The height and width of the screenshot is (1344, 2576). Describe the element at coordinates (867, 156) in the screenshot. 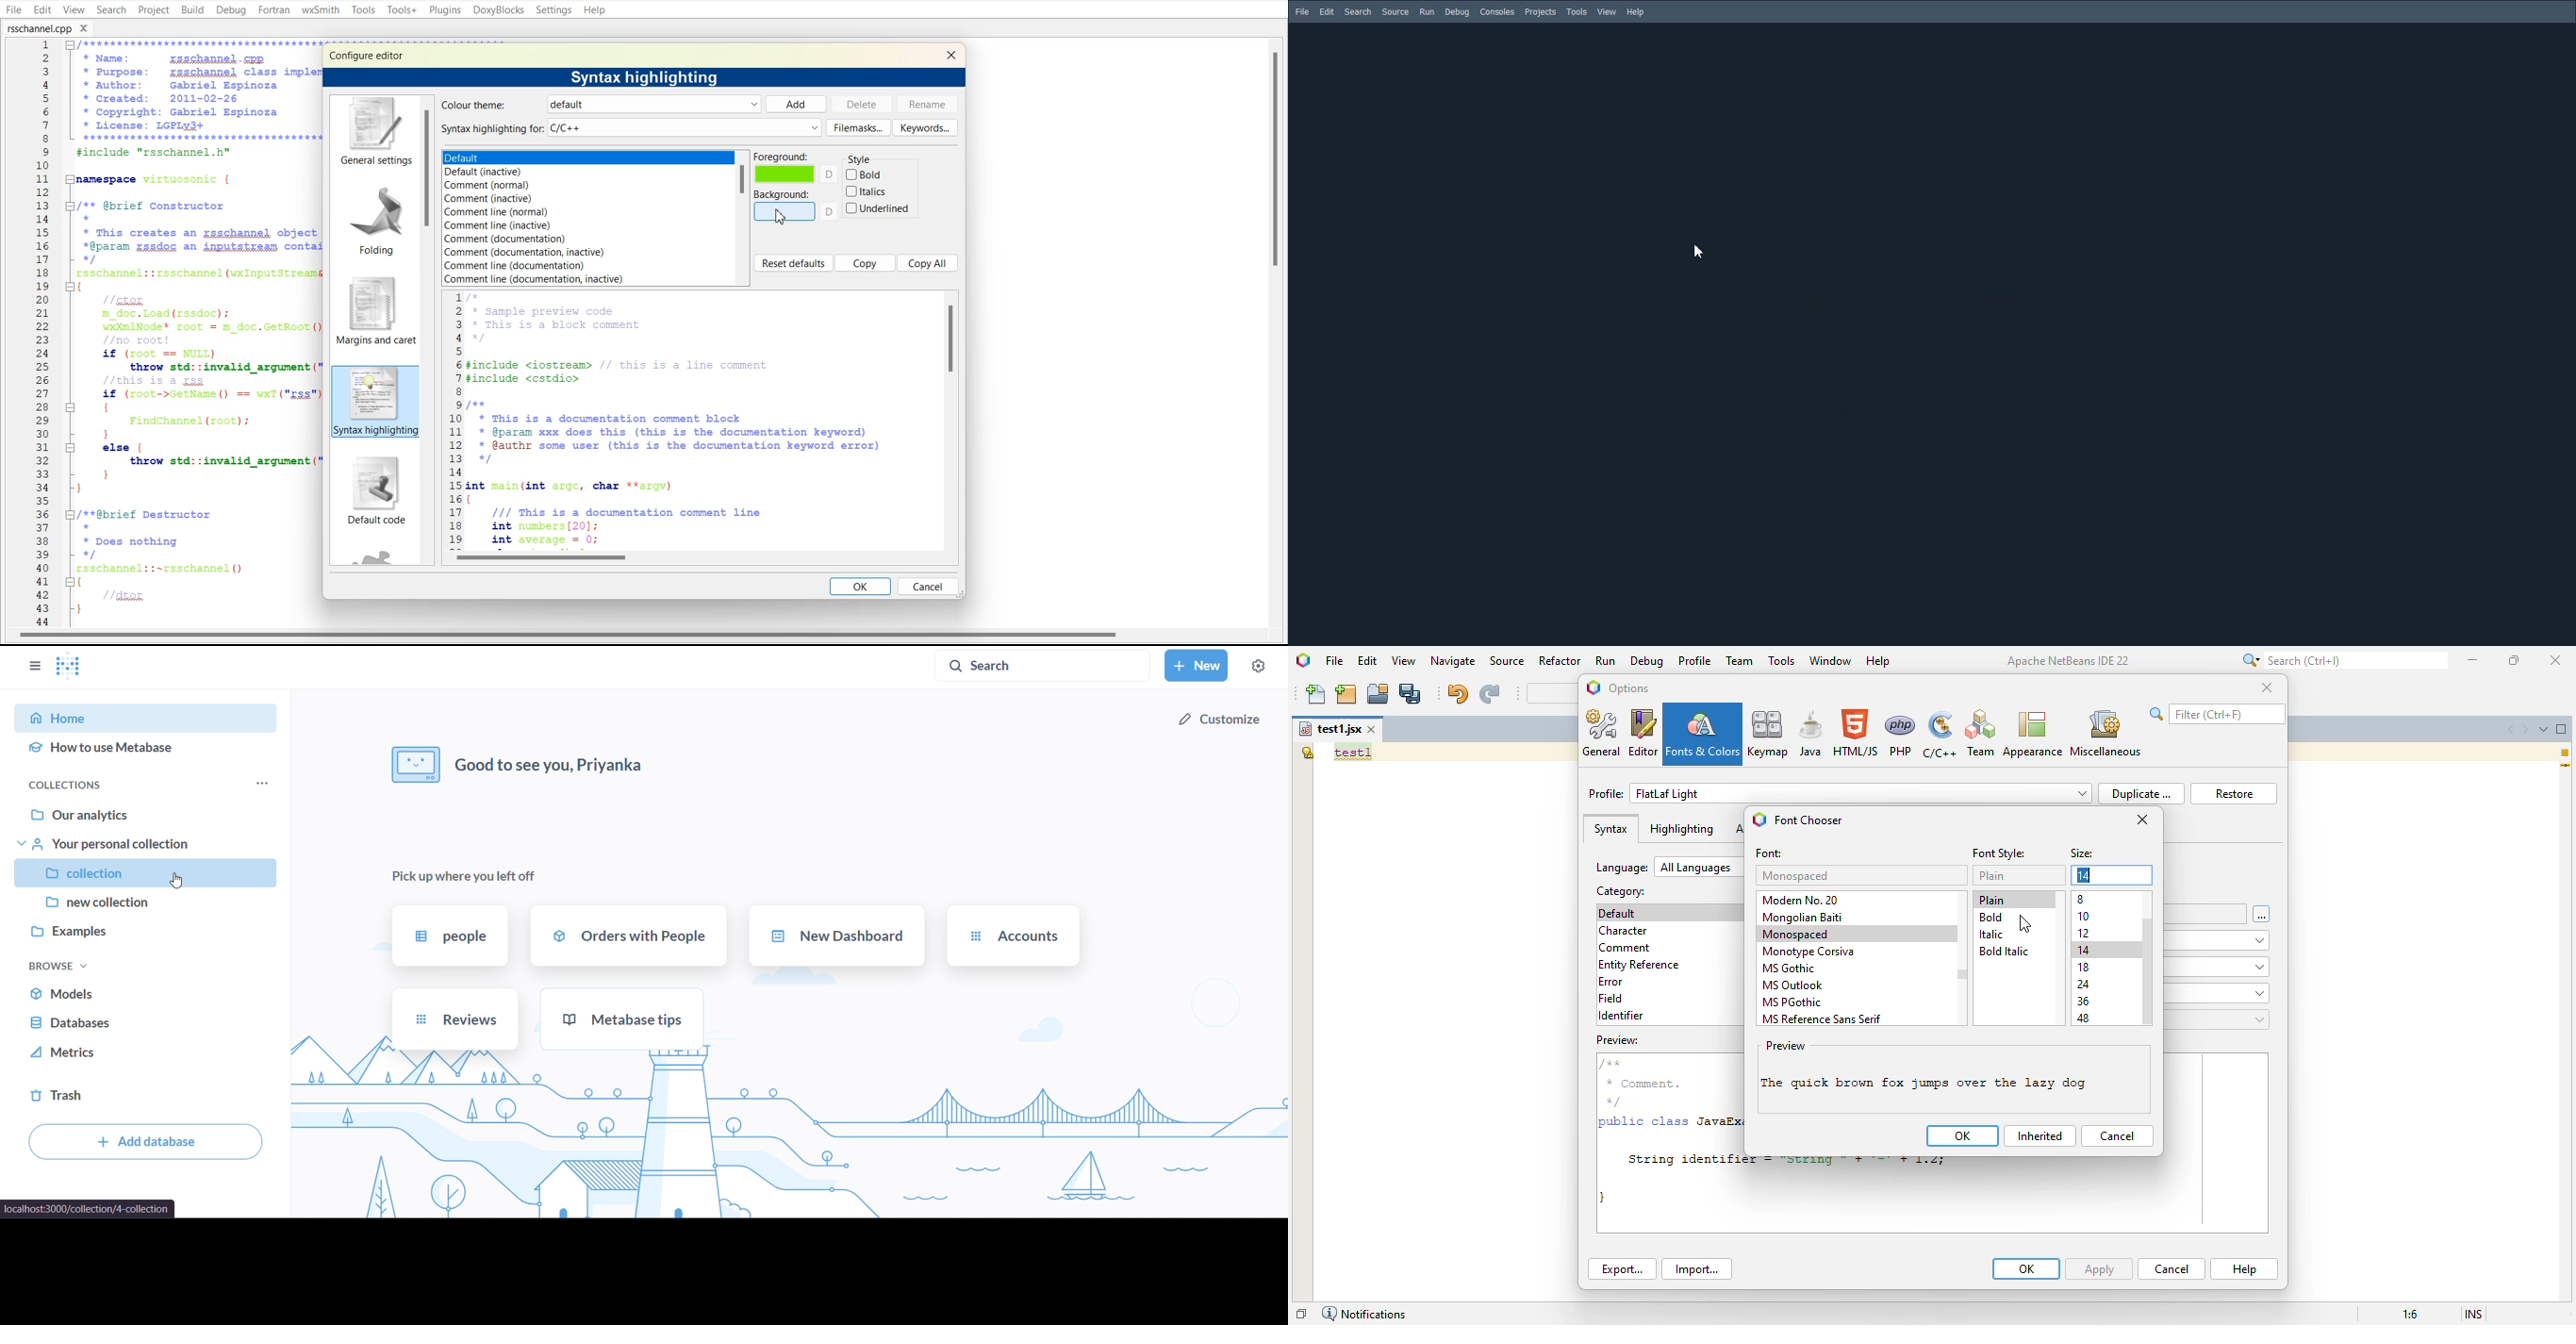

I see `Style` at that location.